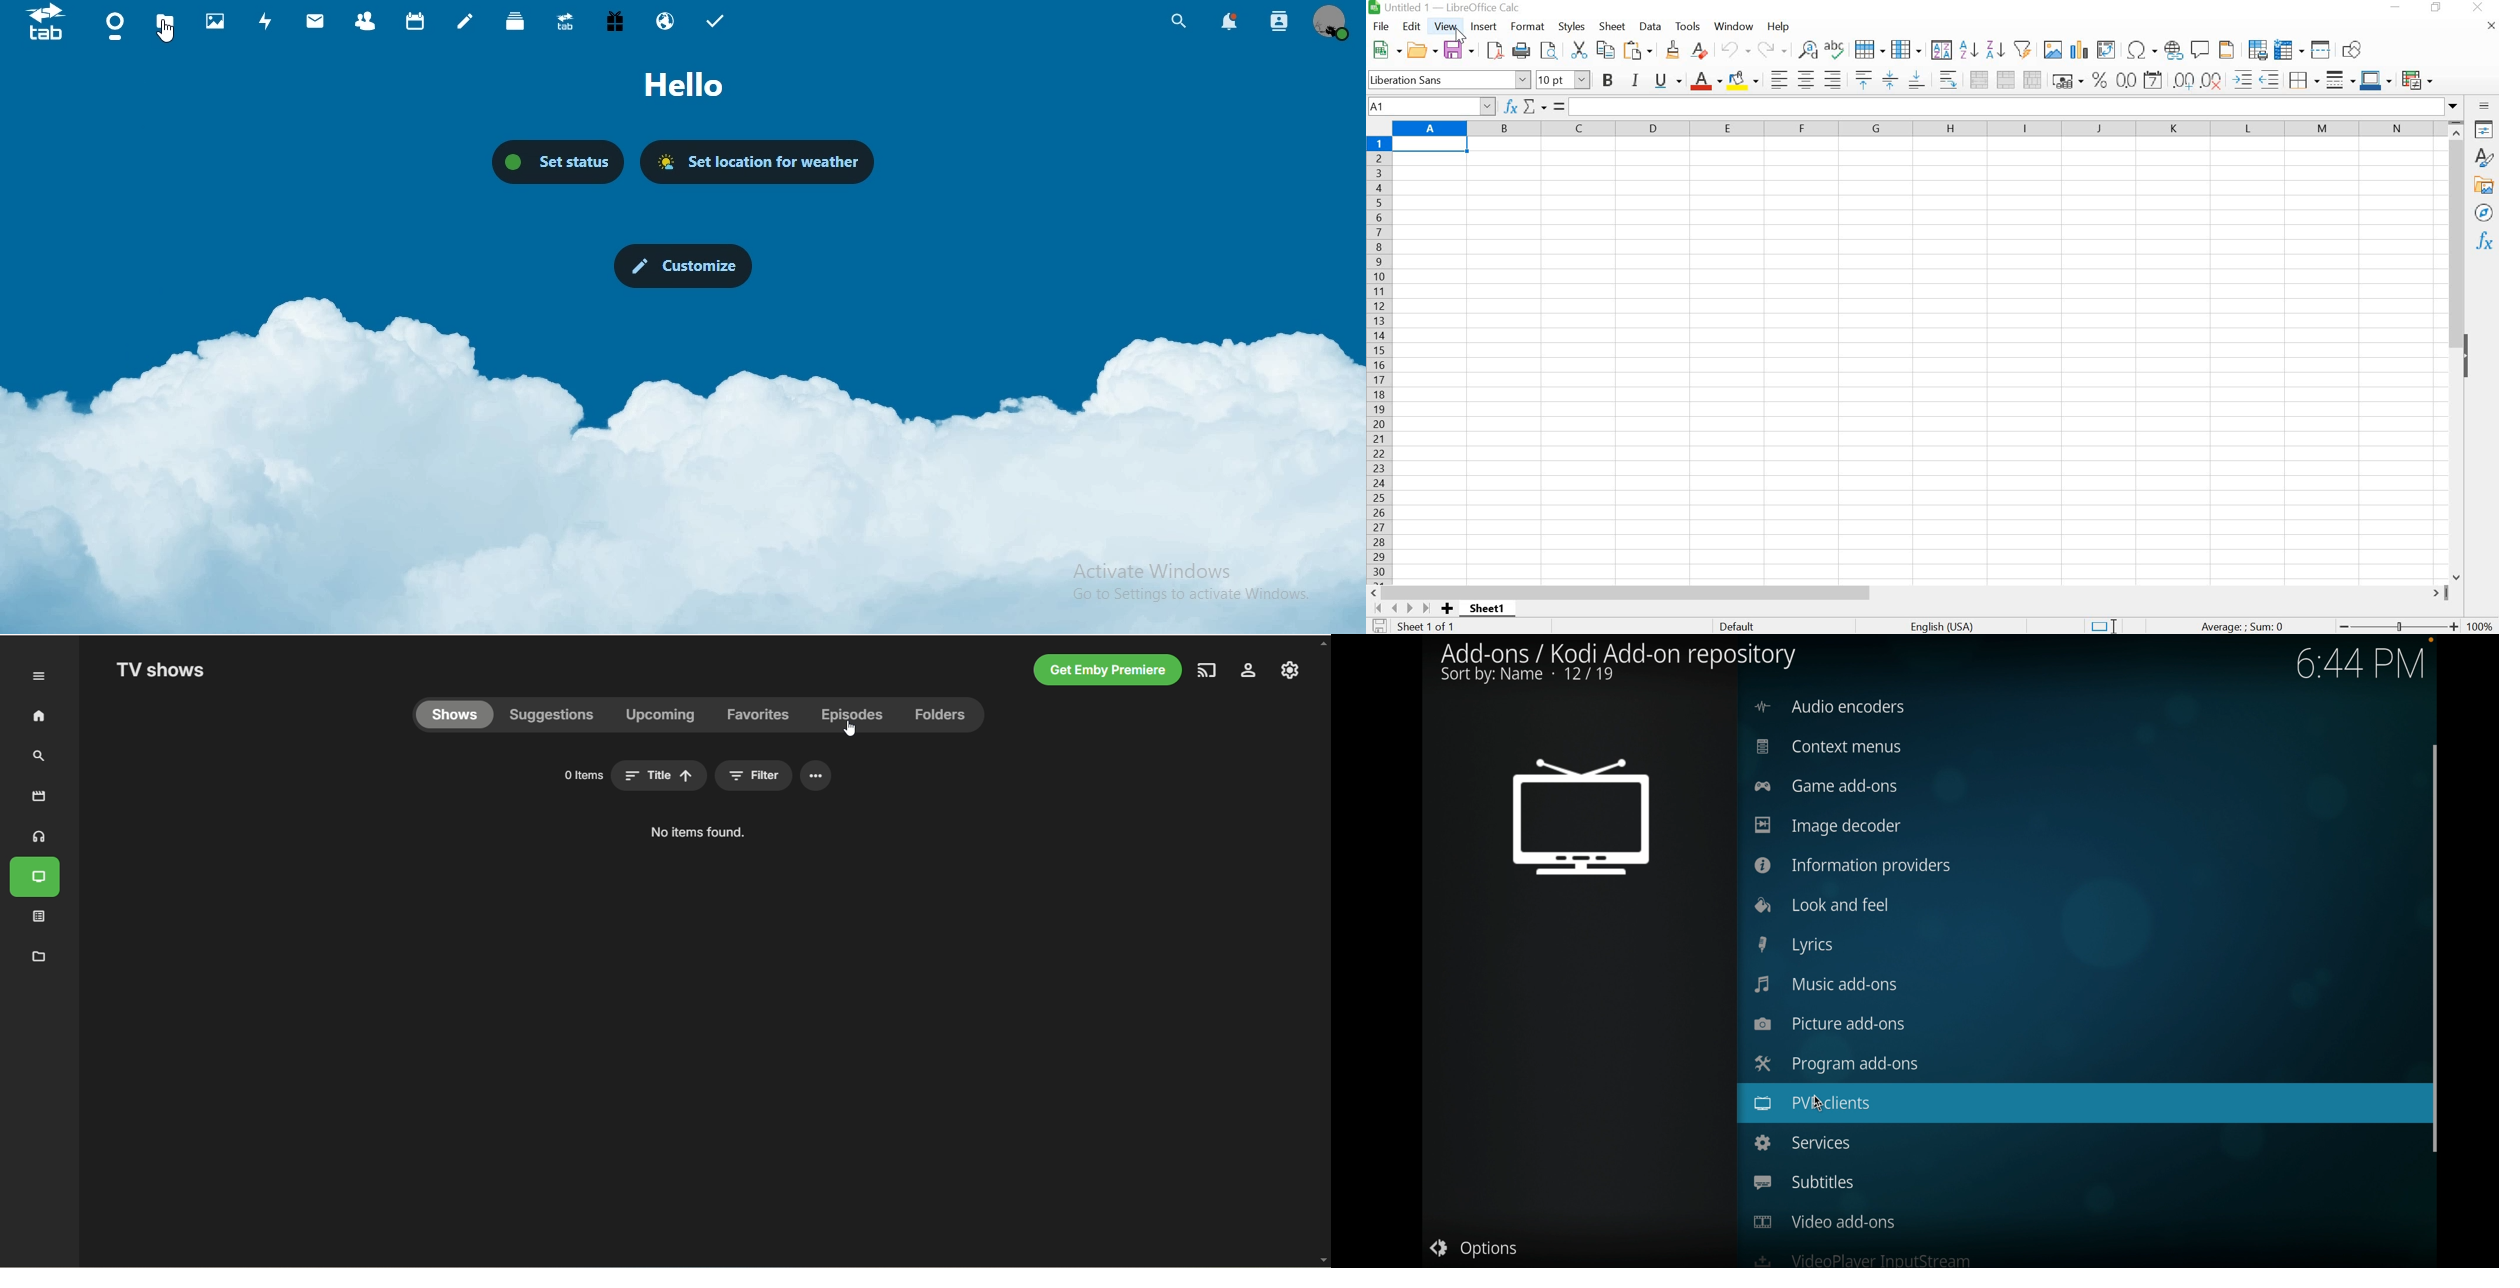 The height and width of the screenshot is (1288, 2520). Describe the element at coordinates (554, 716) in the screenshot. I see `suggestions` at that location.